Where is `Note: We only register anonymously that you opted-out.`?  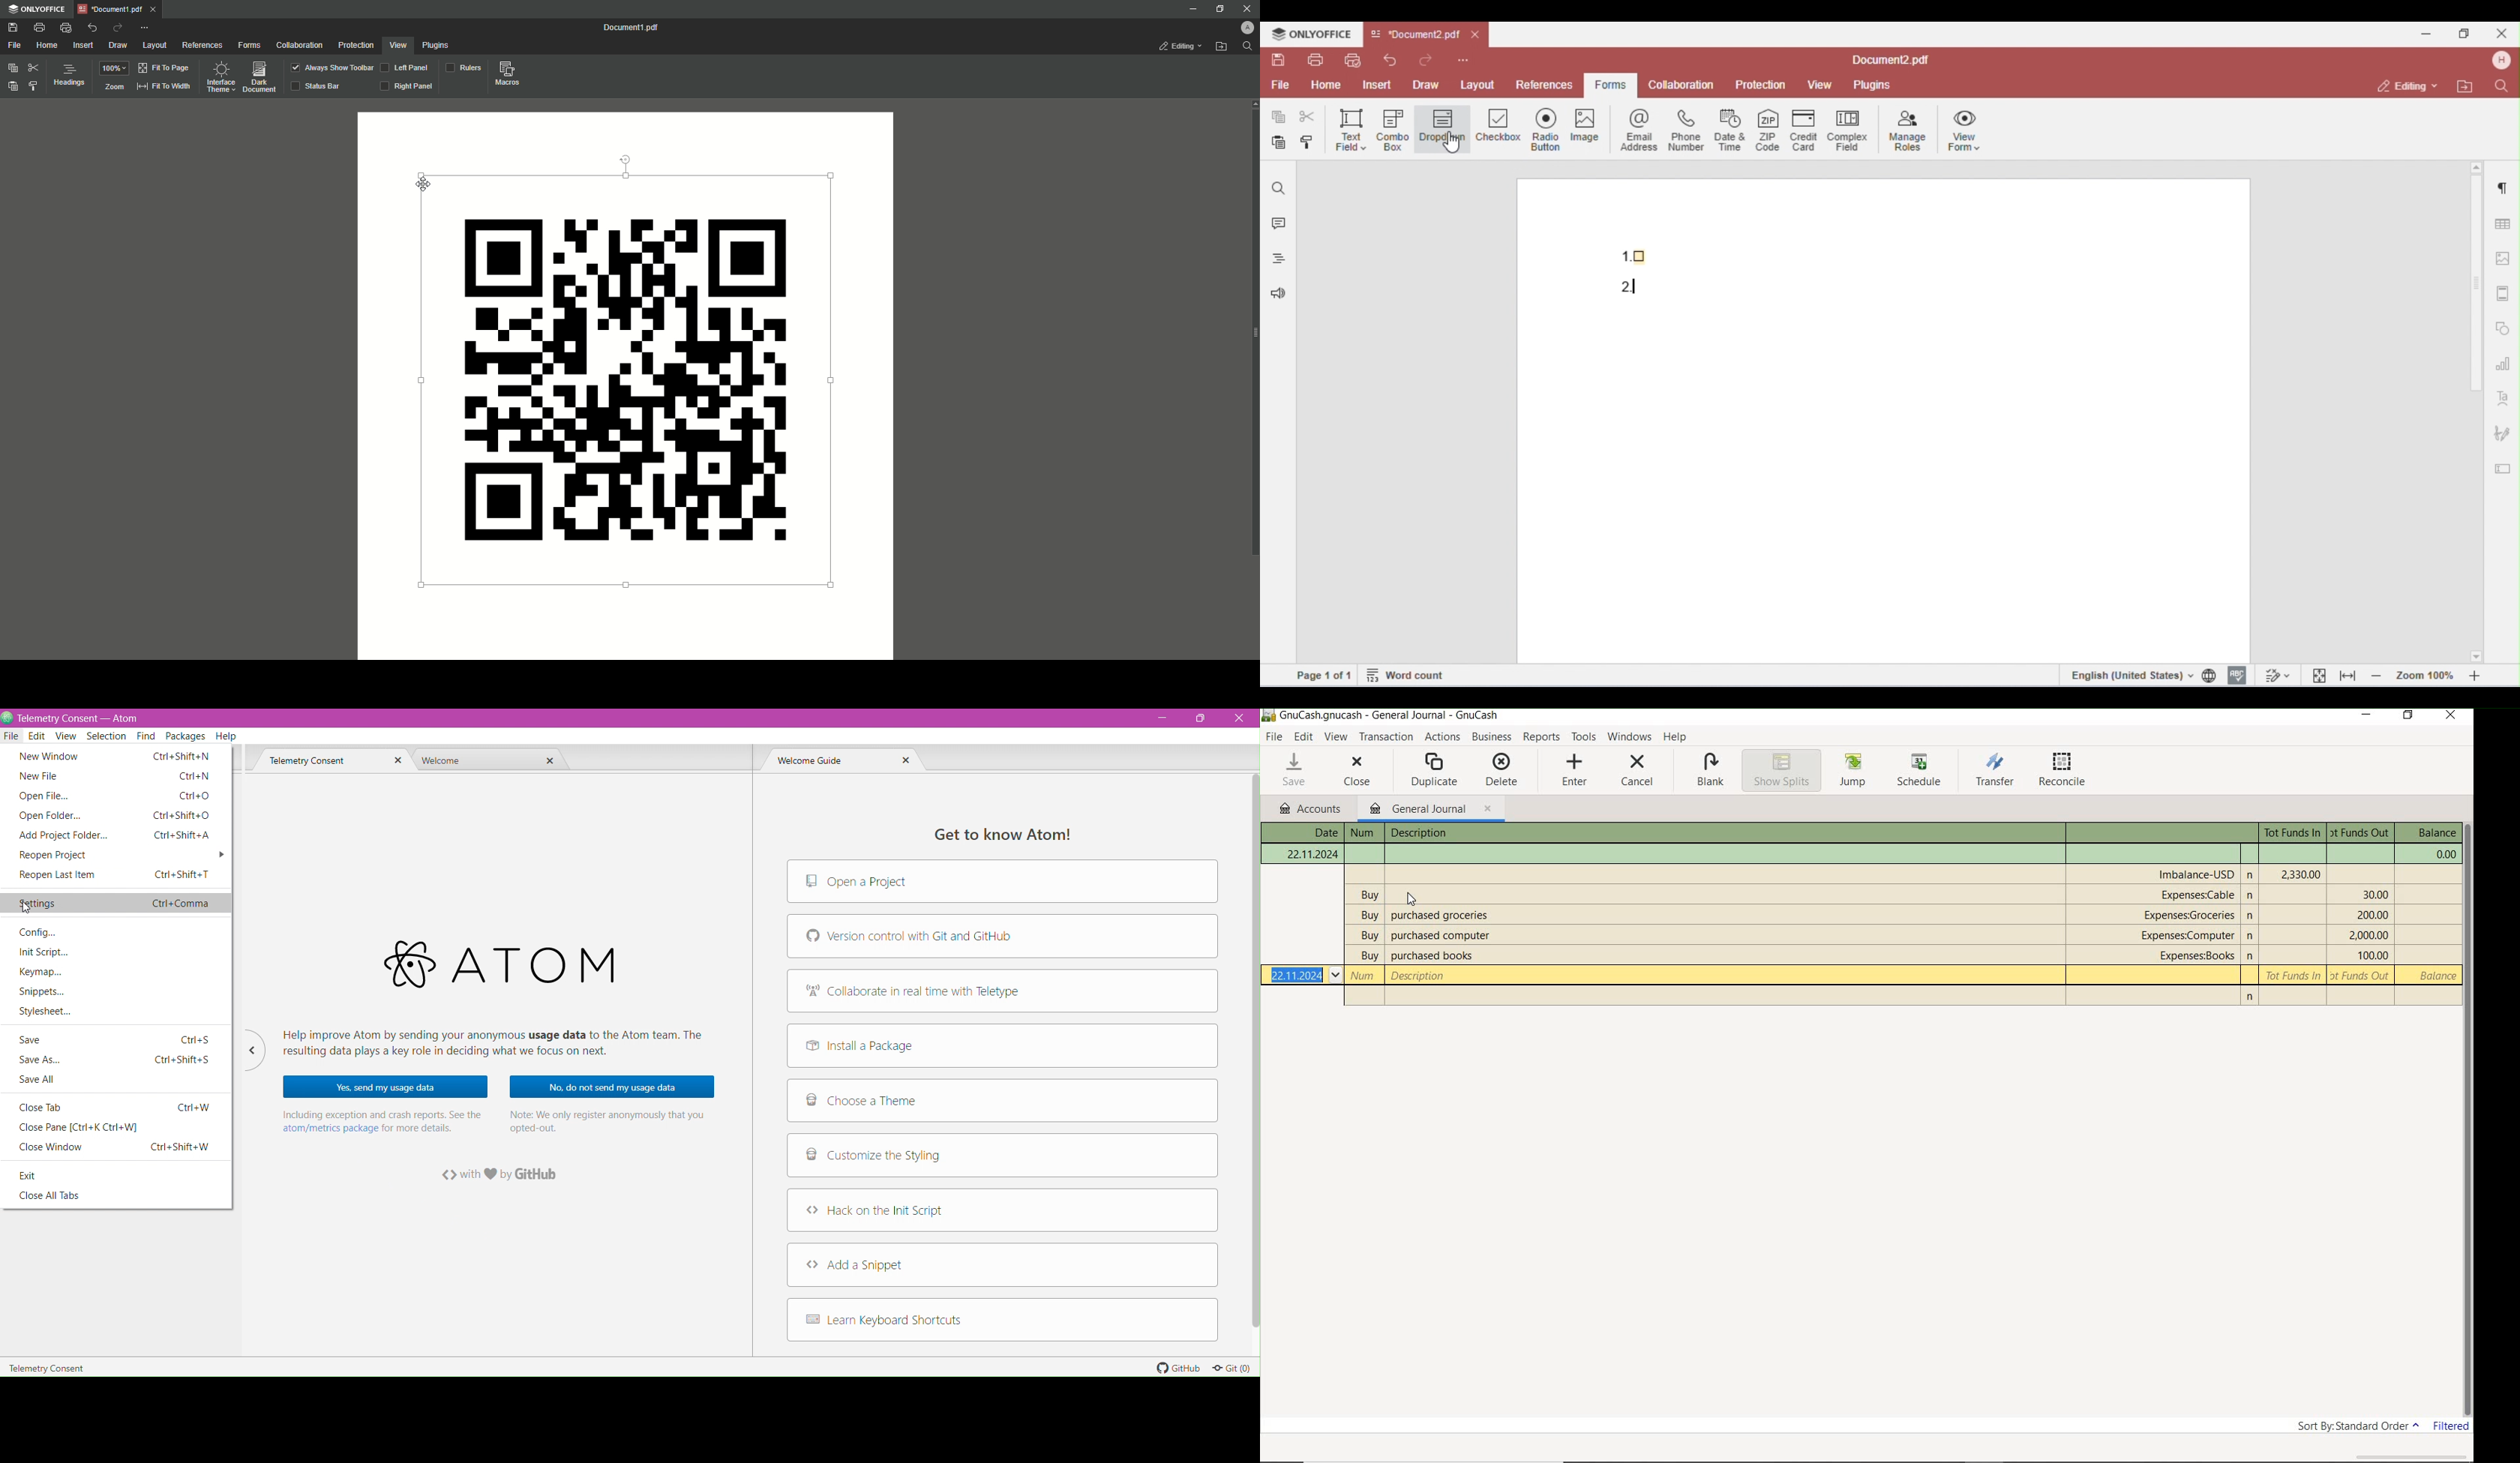
Note: We only register anonymously that you opted-out. is located at coordinates (608, 1123).